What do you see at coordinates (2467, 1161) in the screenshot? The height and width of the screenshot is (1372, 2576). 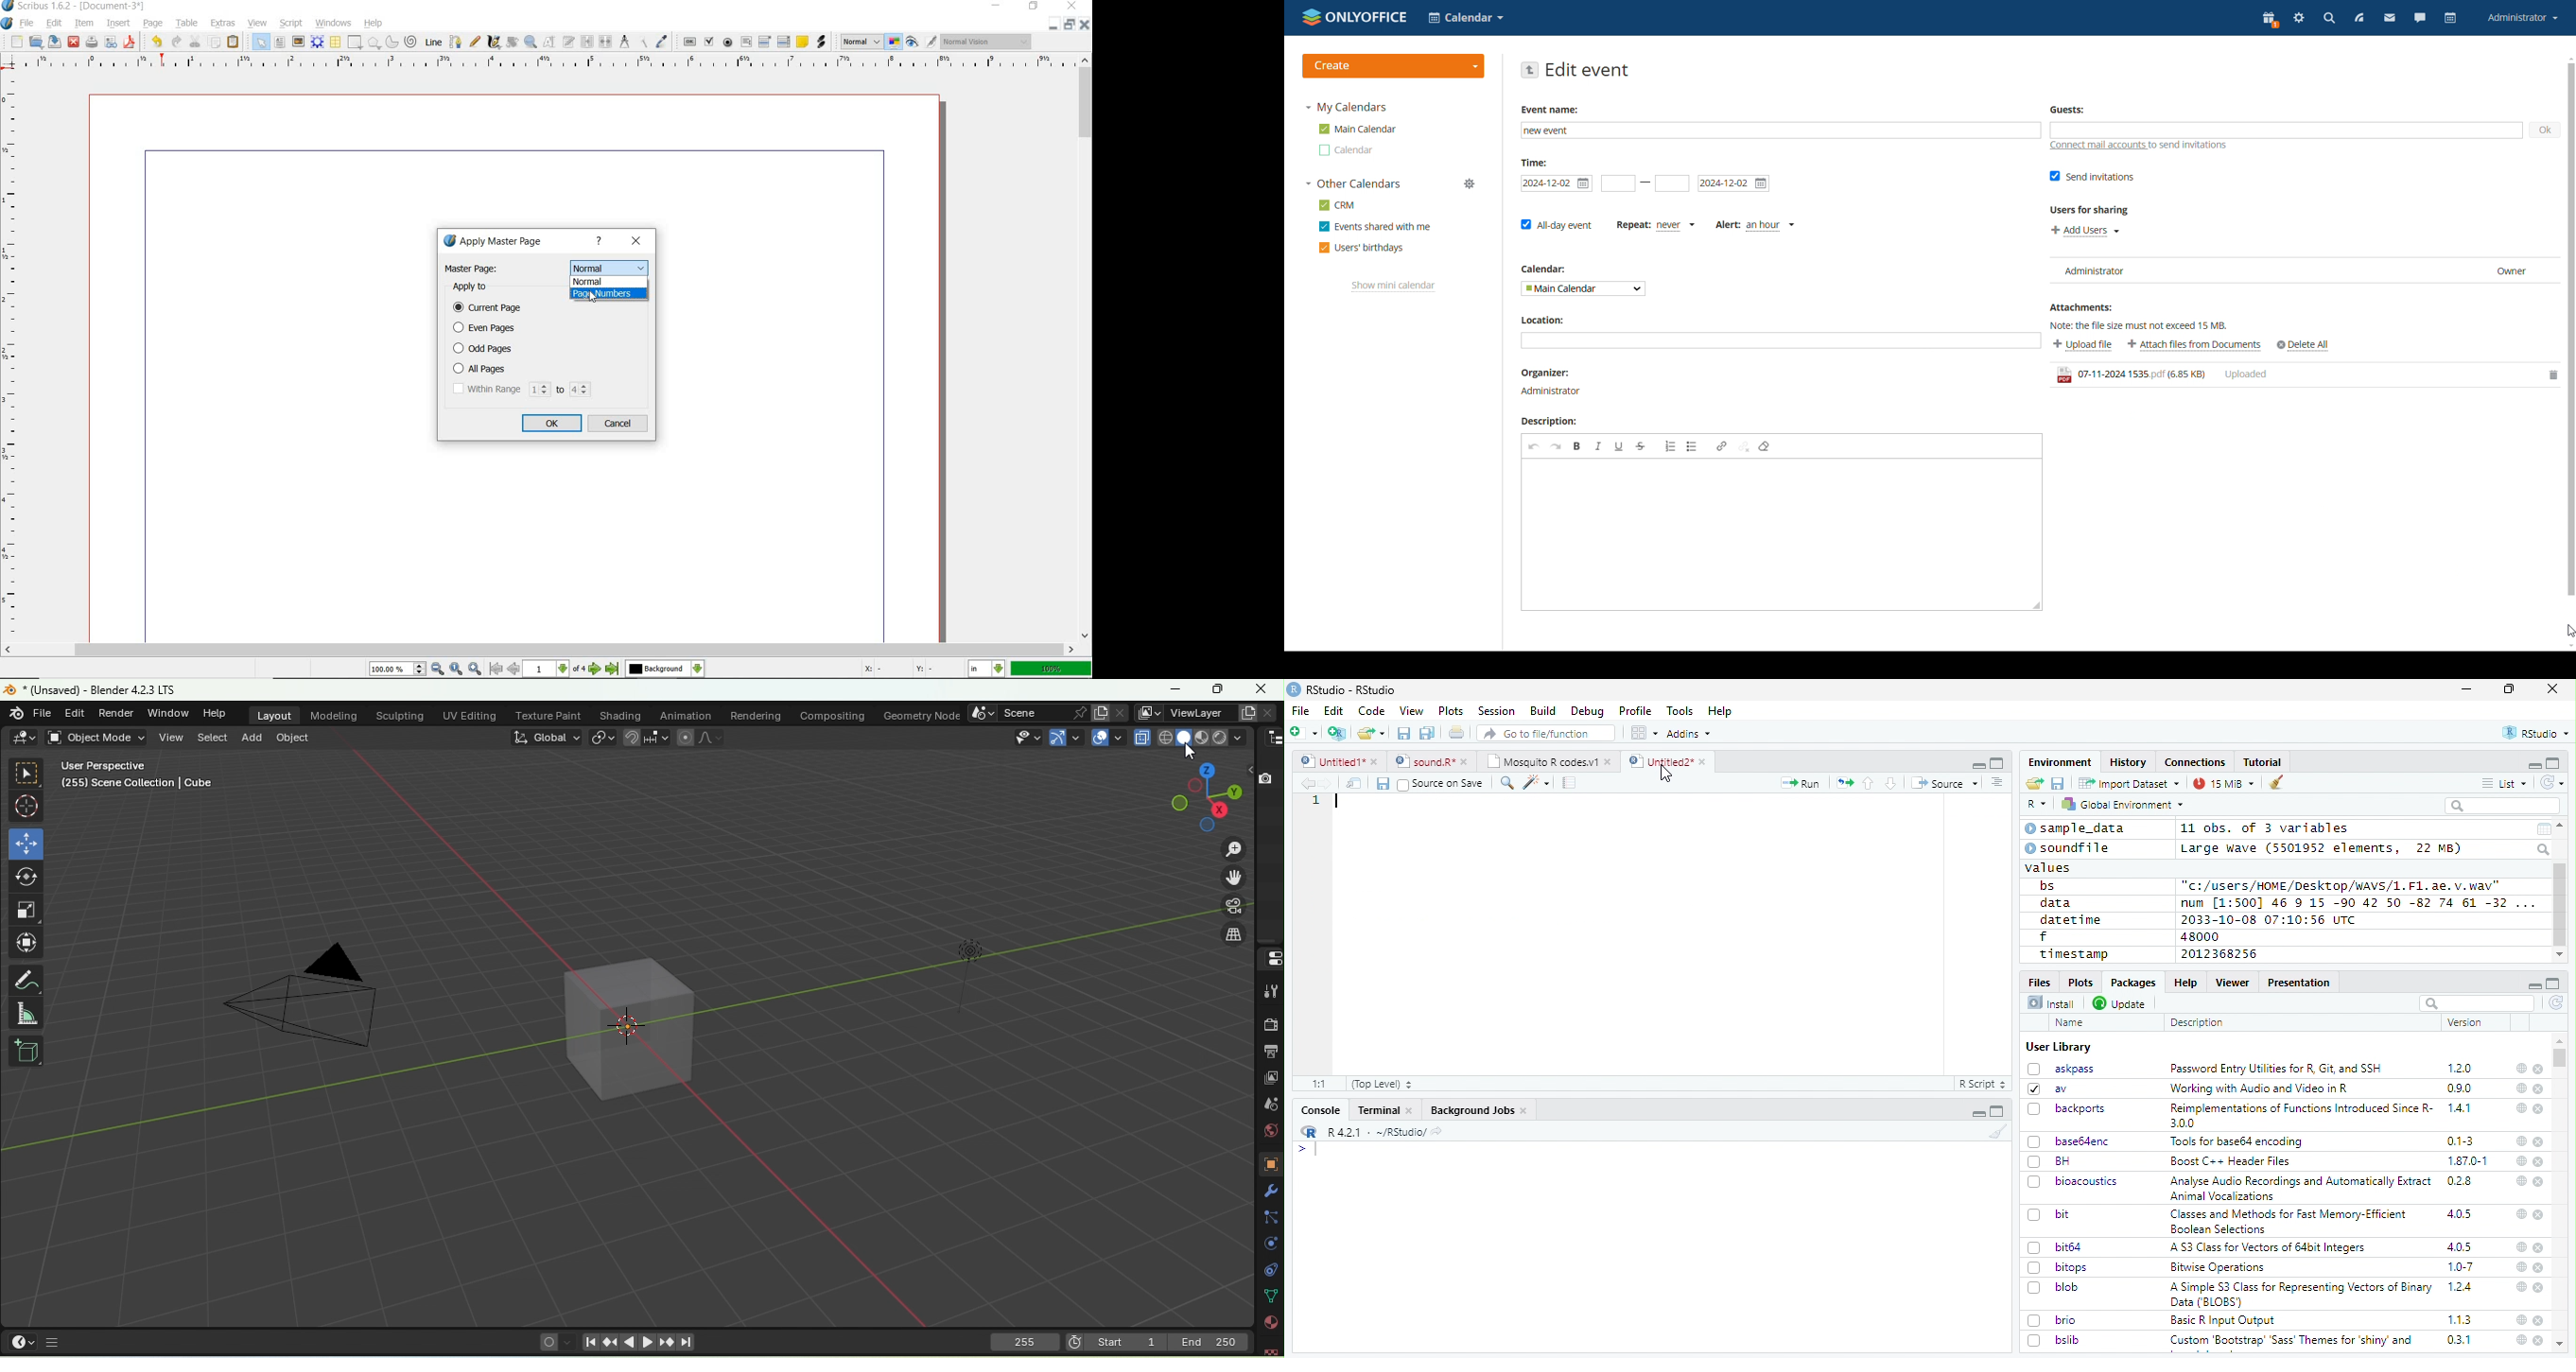 I see `1.87.0-1` at bounding box center [2467, 1161].